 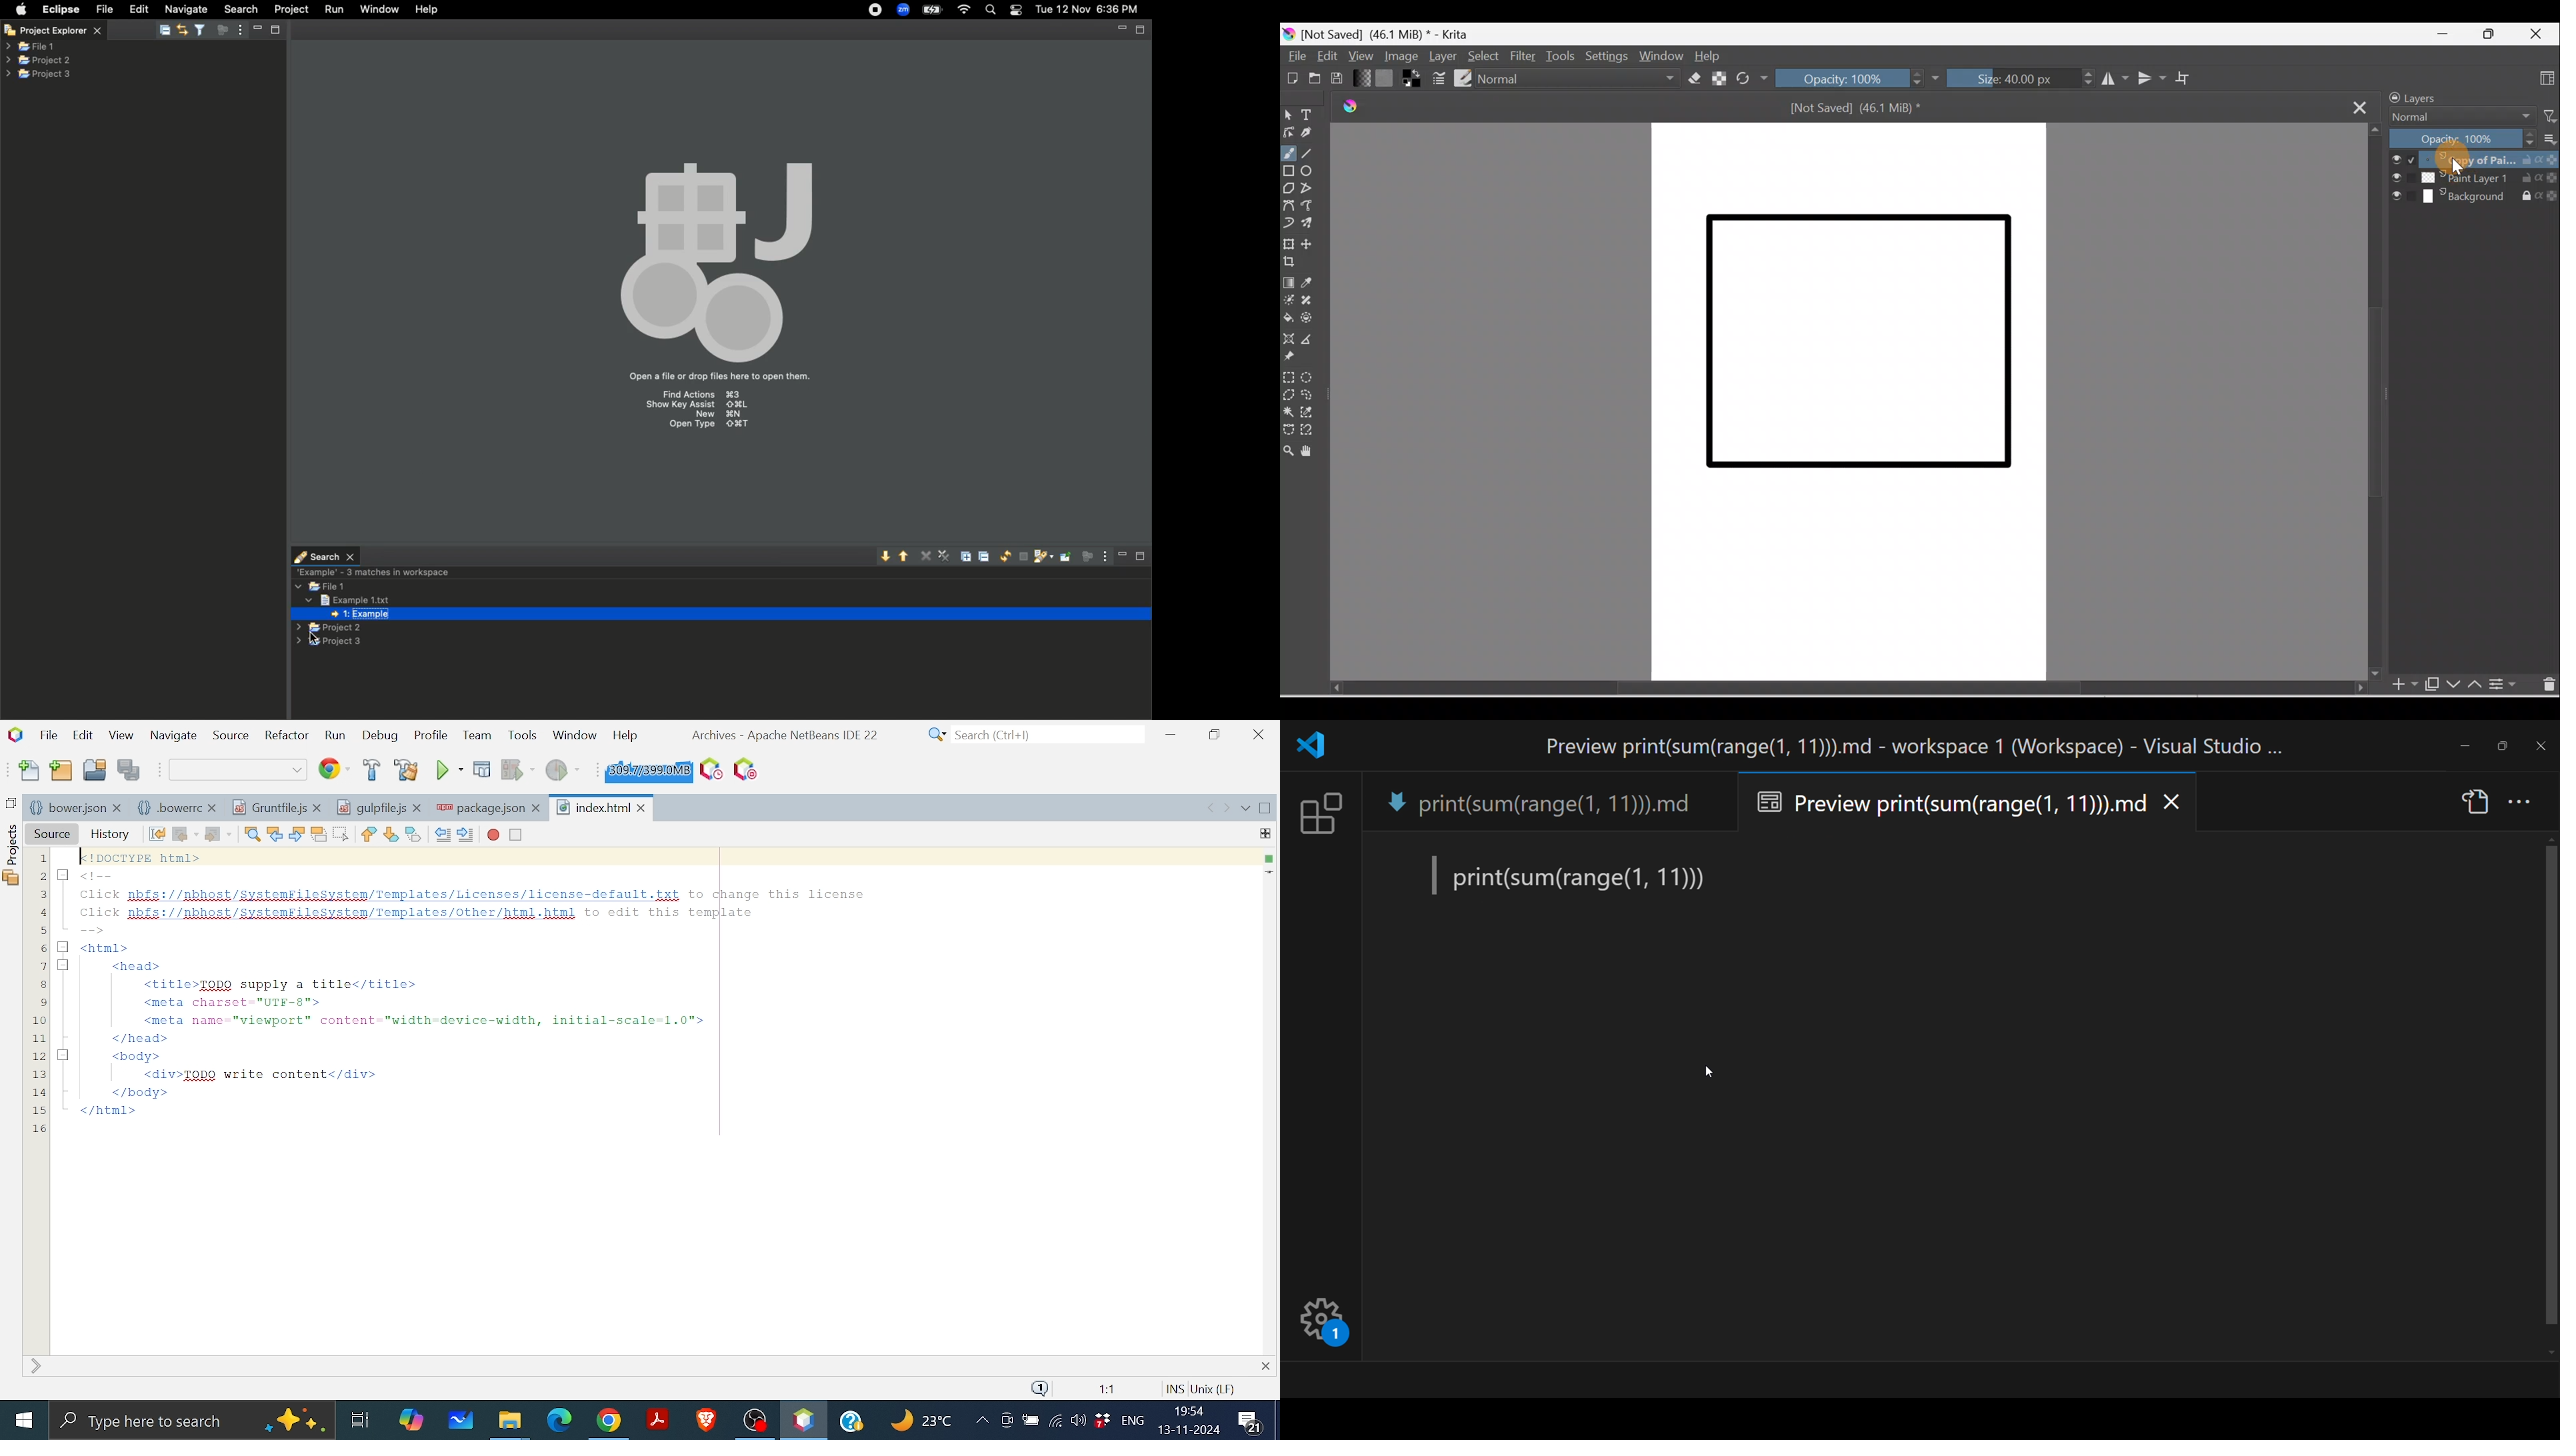 What do you see at coordinates (1563, 55) in the screenshot?
I see `Tools` at bounding box center [1563, 55].